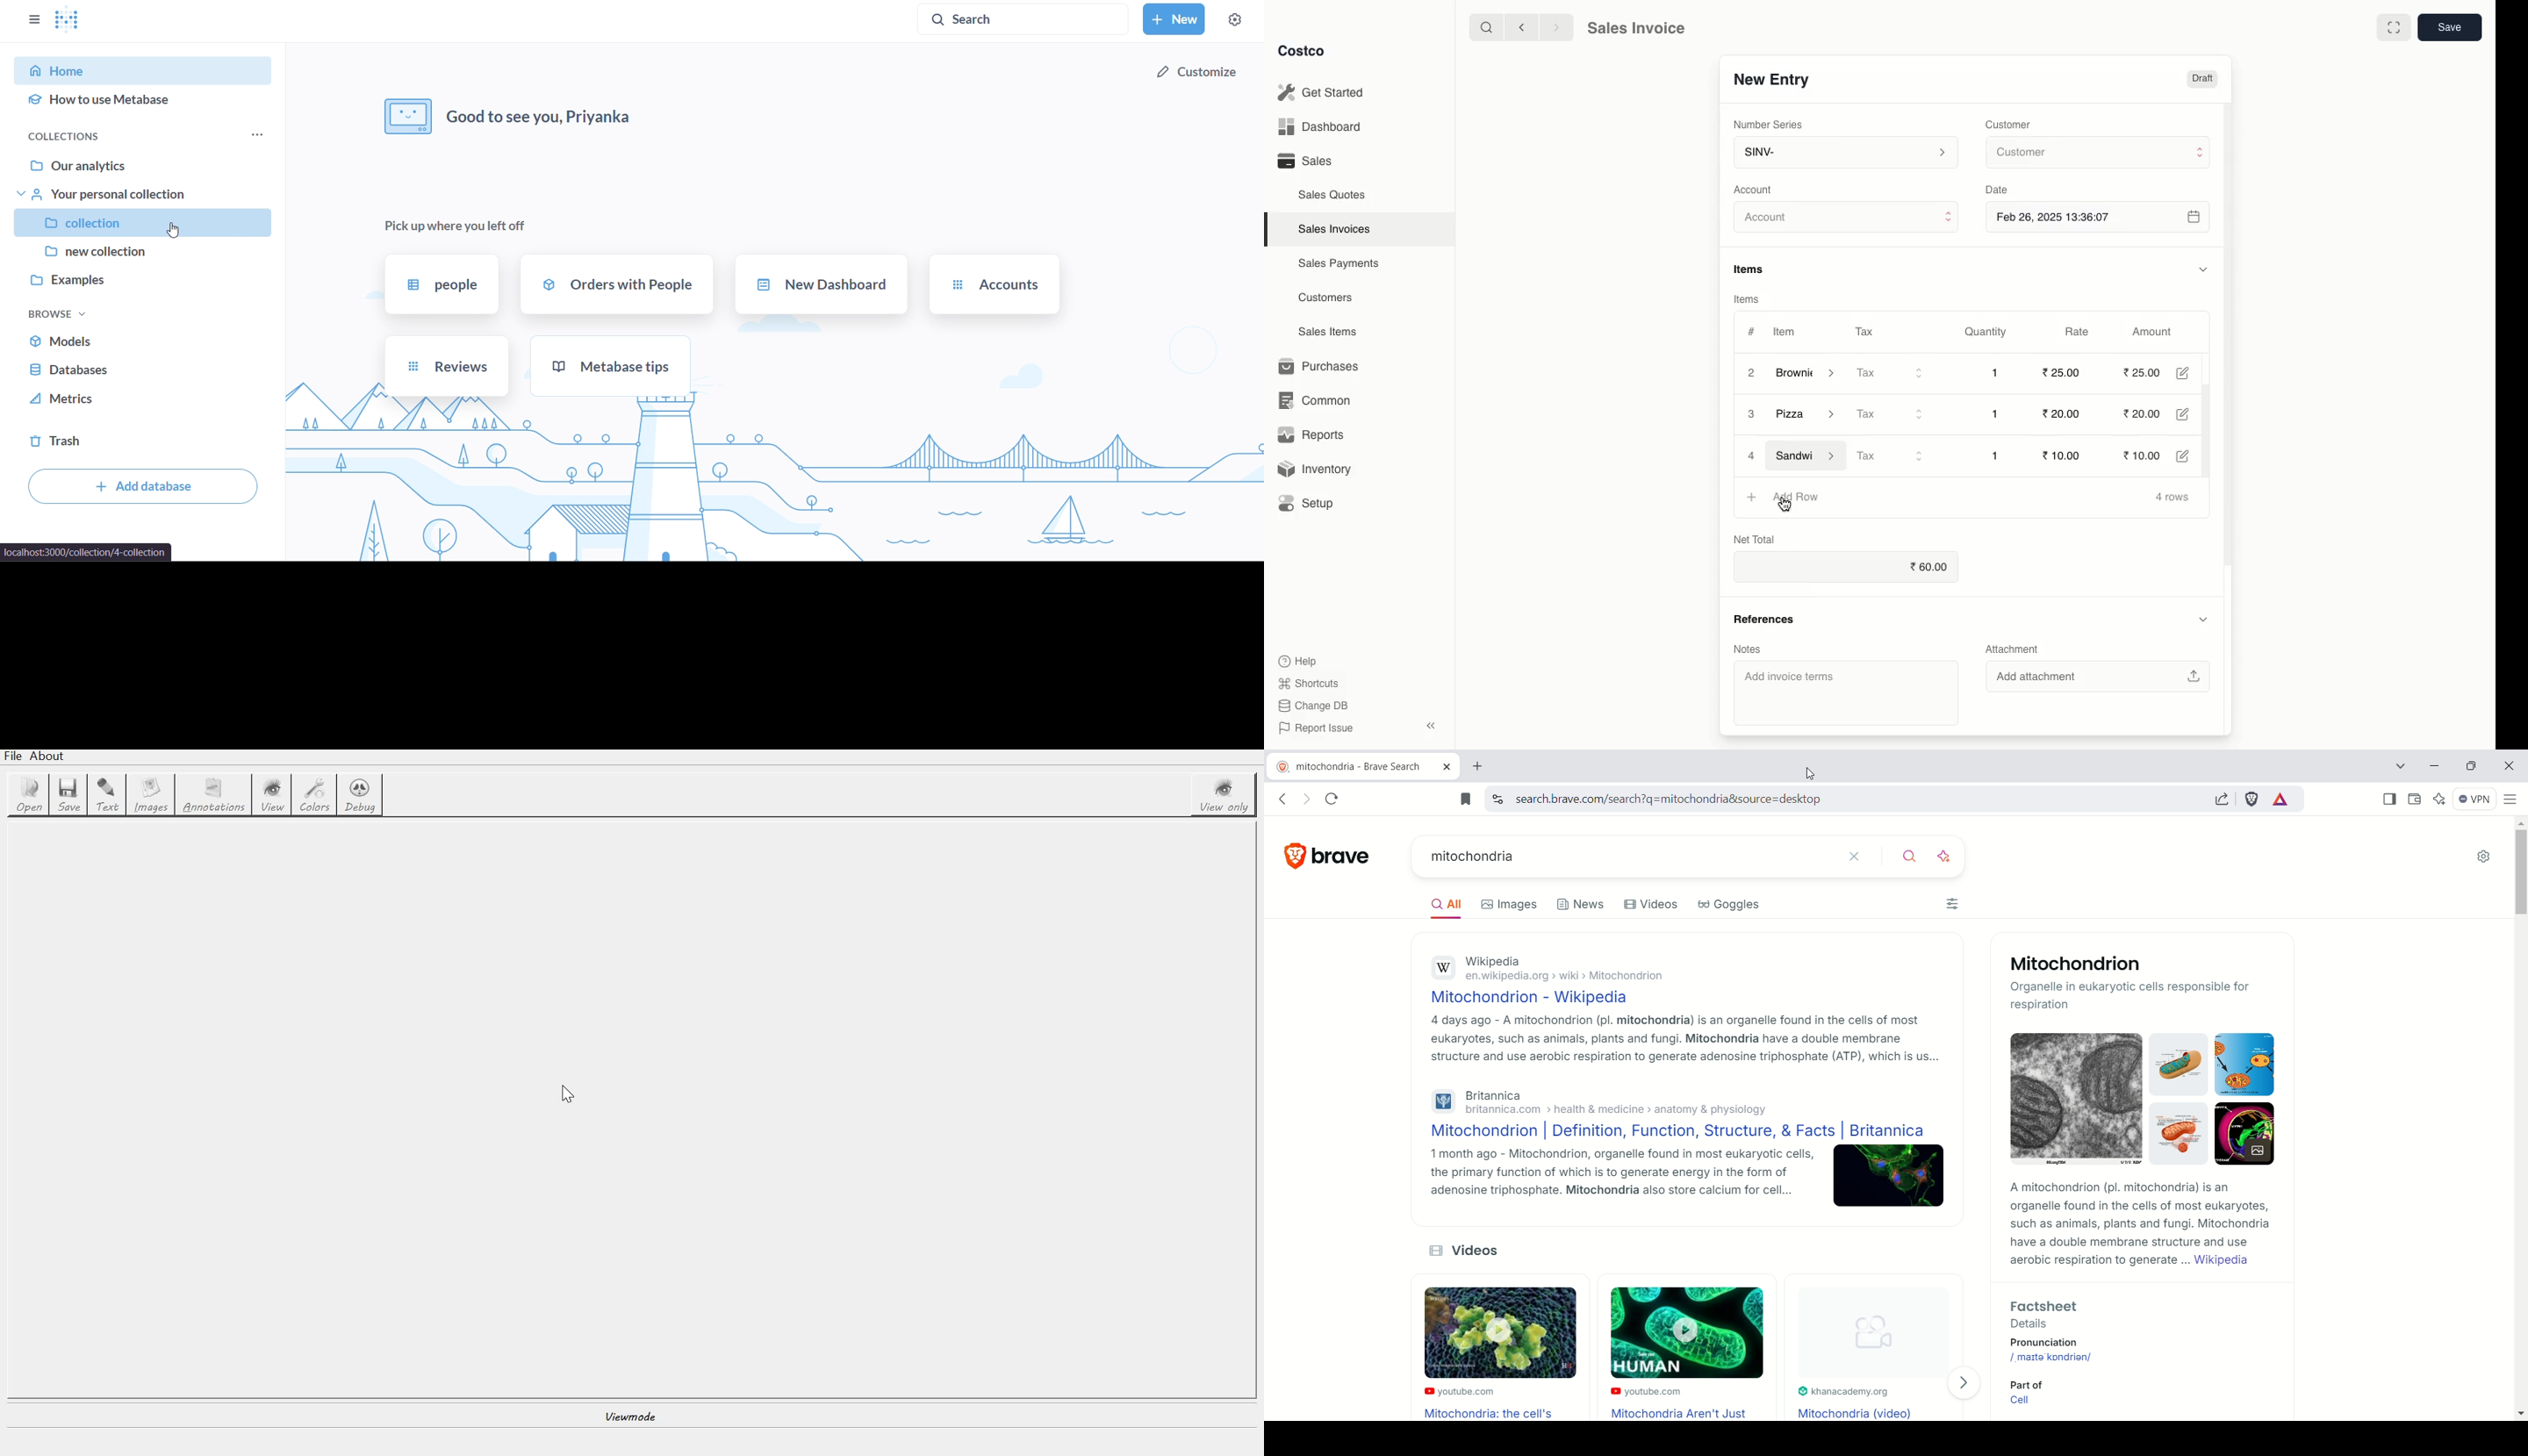 The height and width of the screenshot is (1456, 2548). Describe the element at coordinates (1340, 265) in the screenshot. I see `Sales Payments.` at that location.